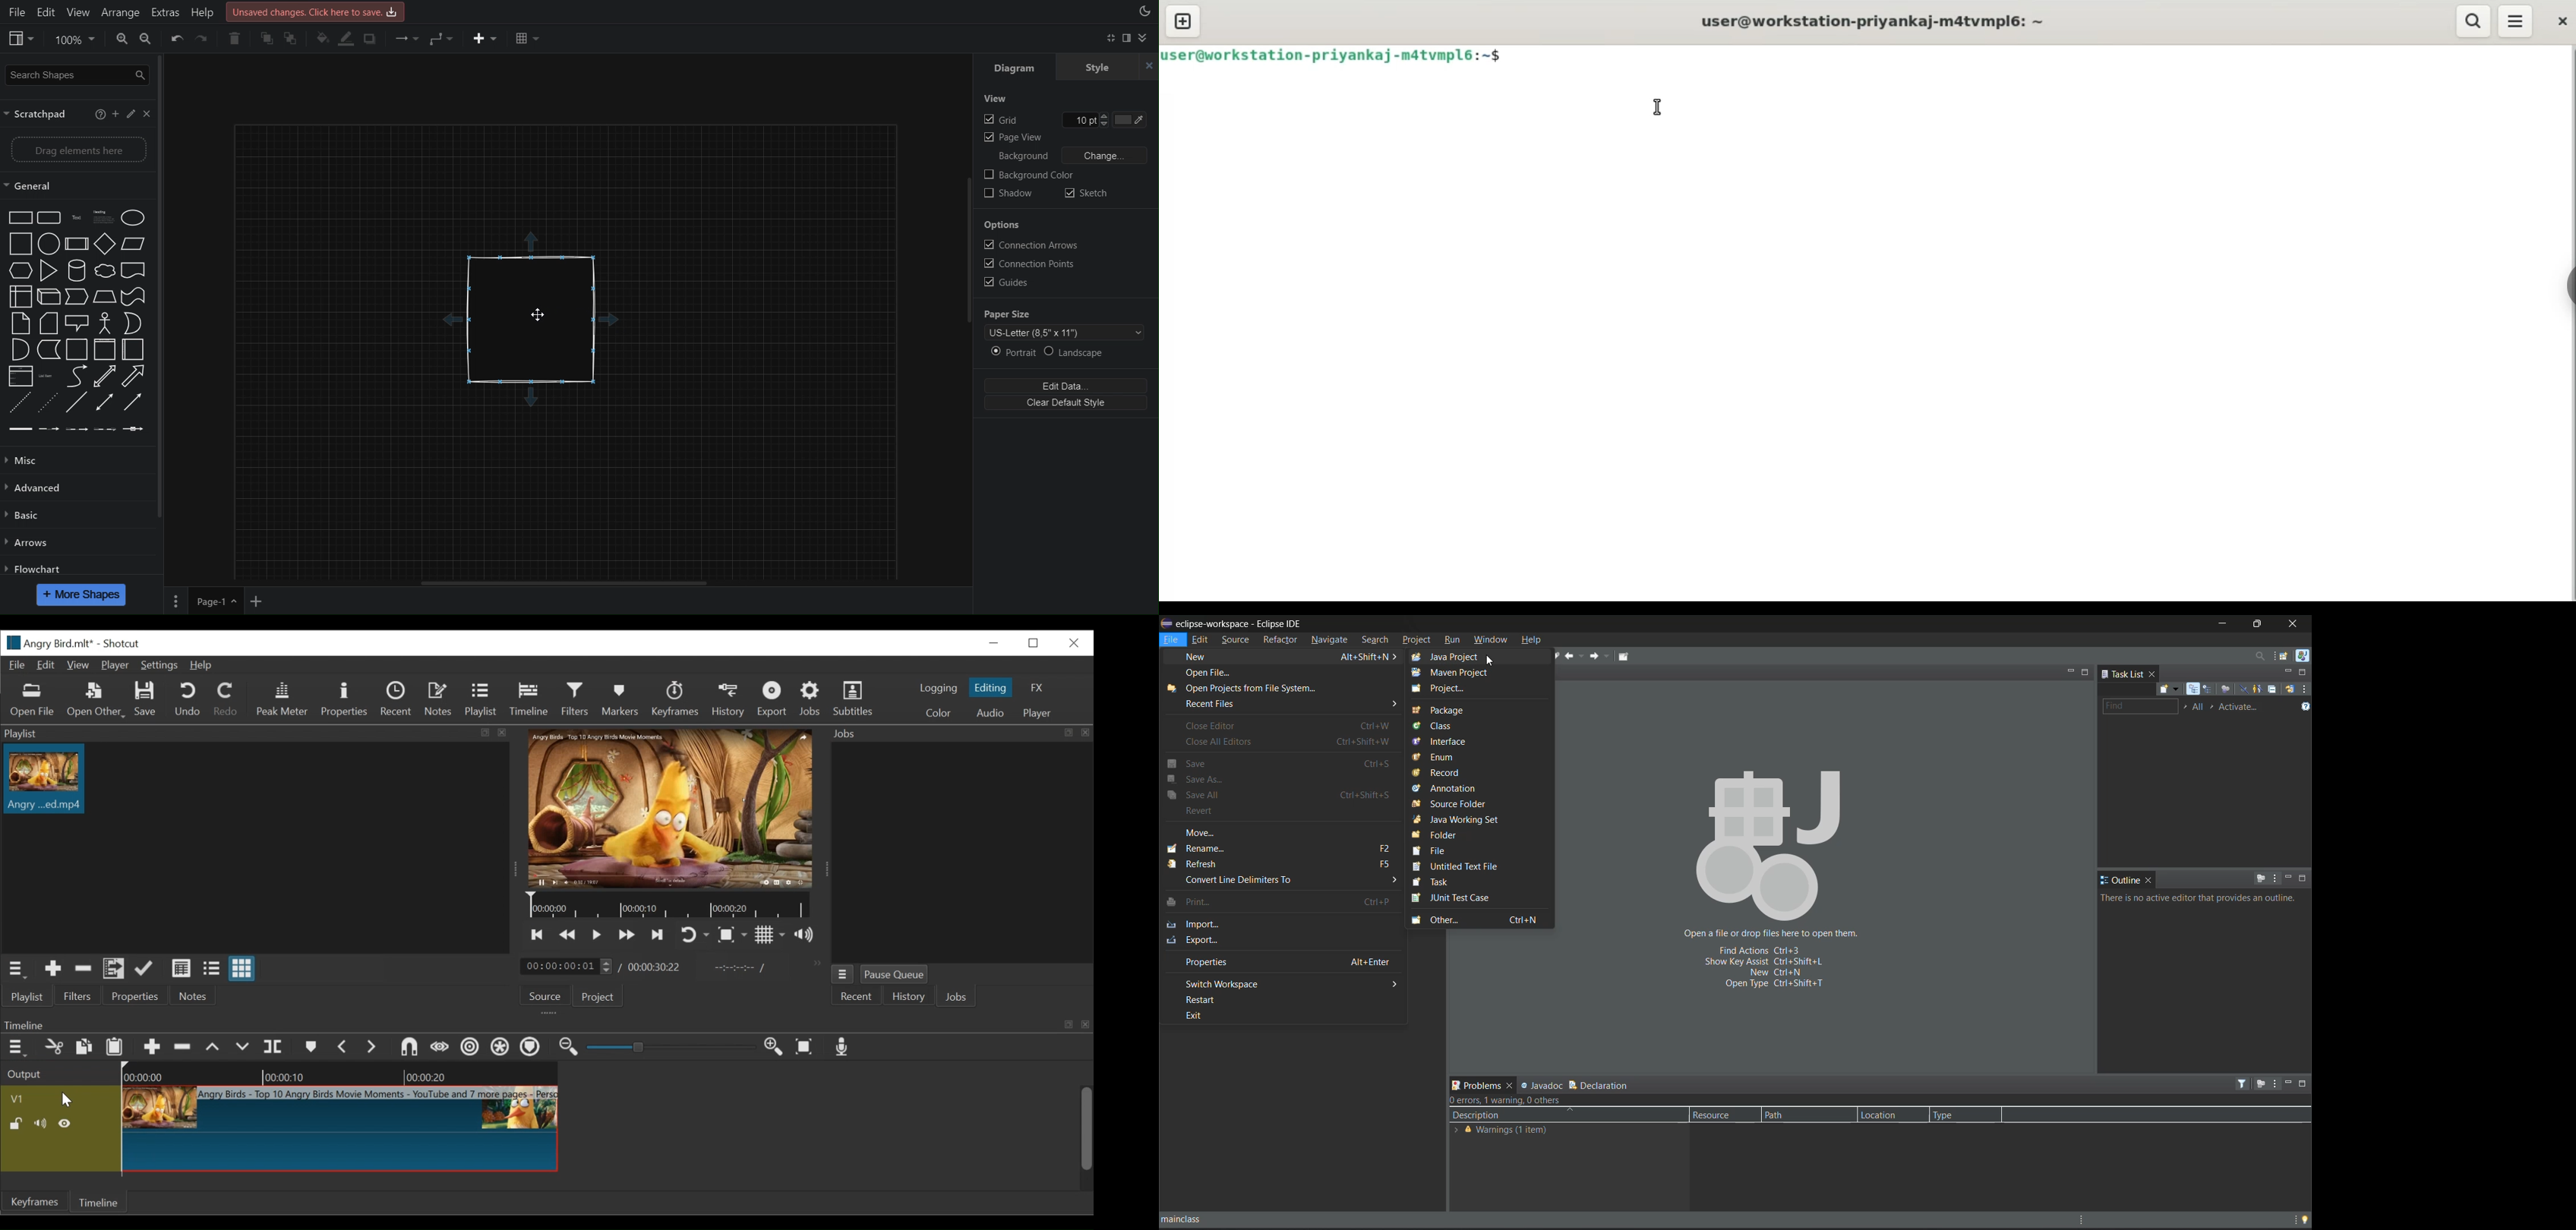 This screenshot has height=1232, width=2576. Describe the element at coordinates (1032, 175) in the screenshot. I see `Background Color` at that location.